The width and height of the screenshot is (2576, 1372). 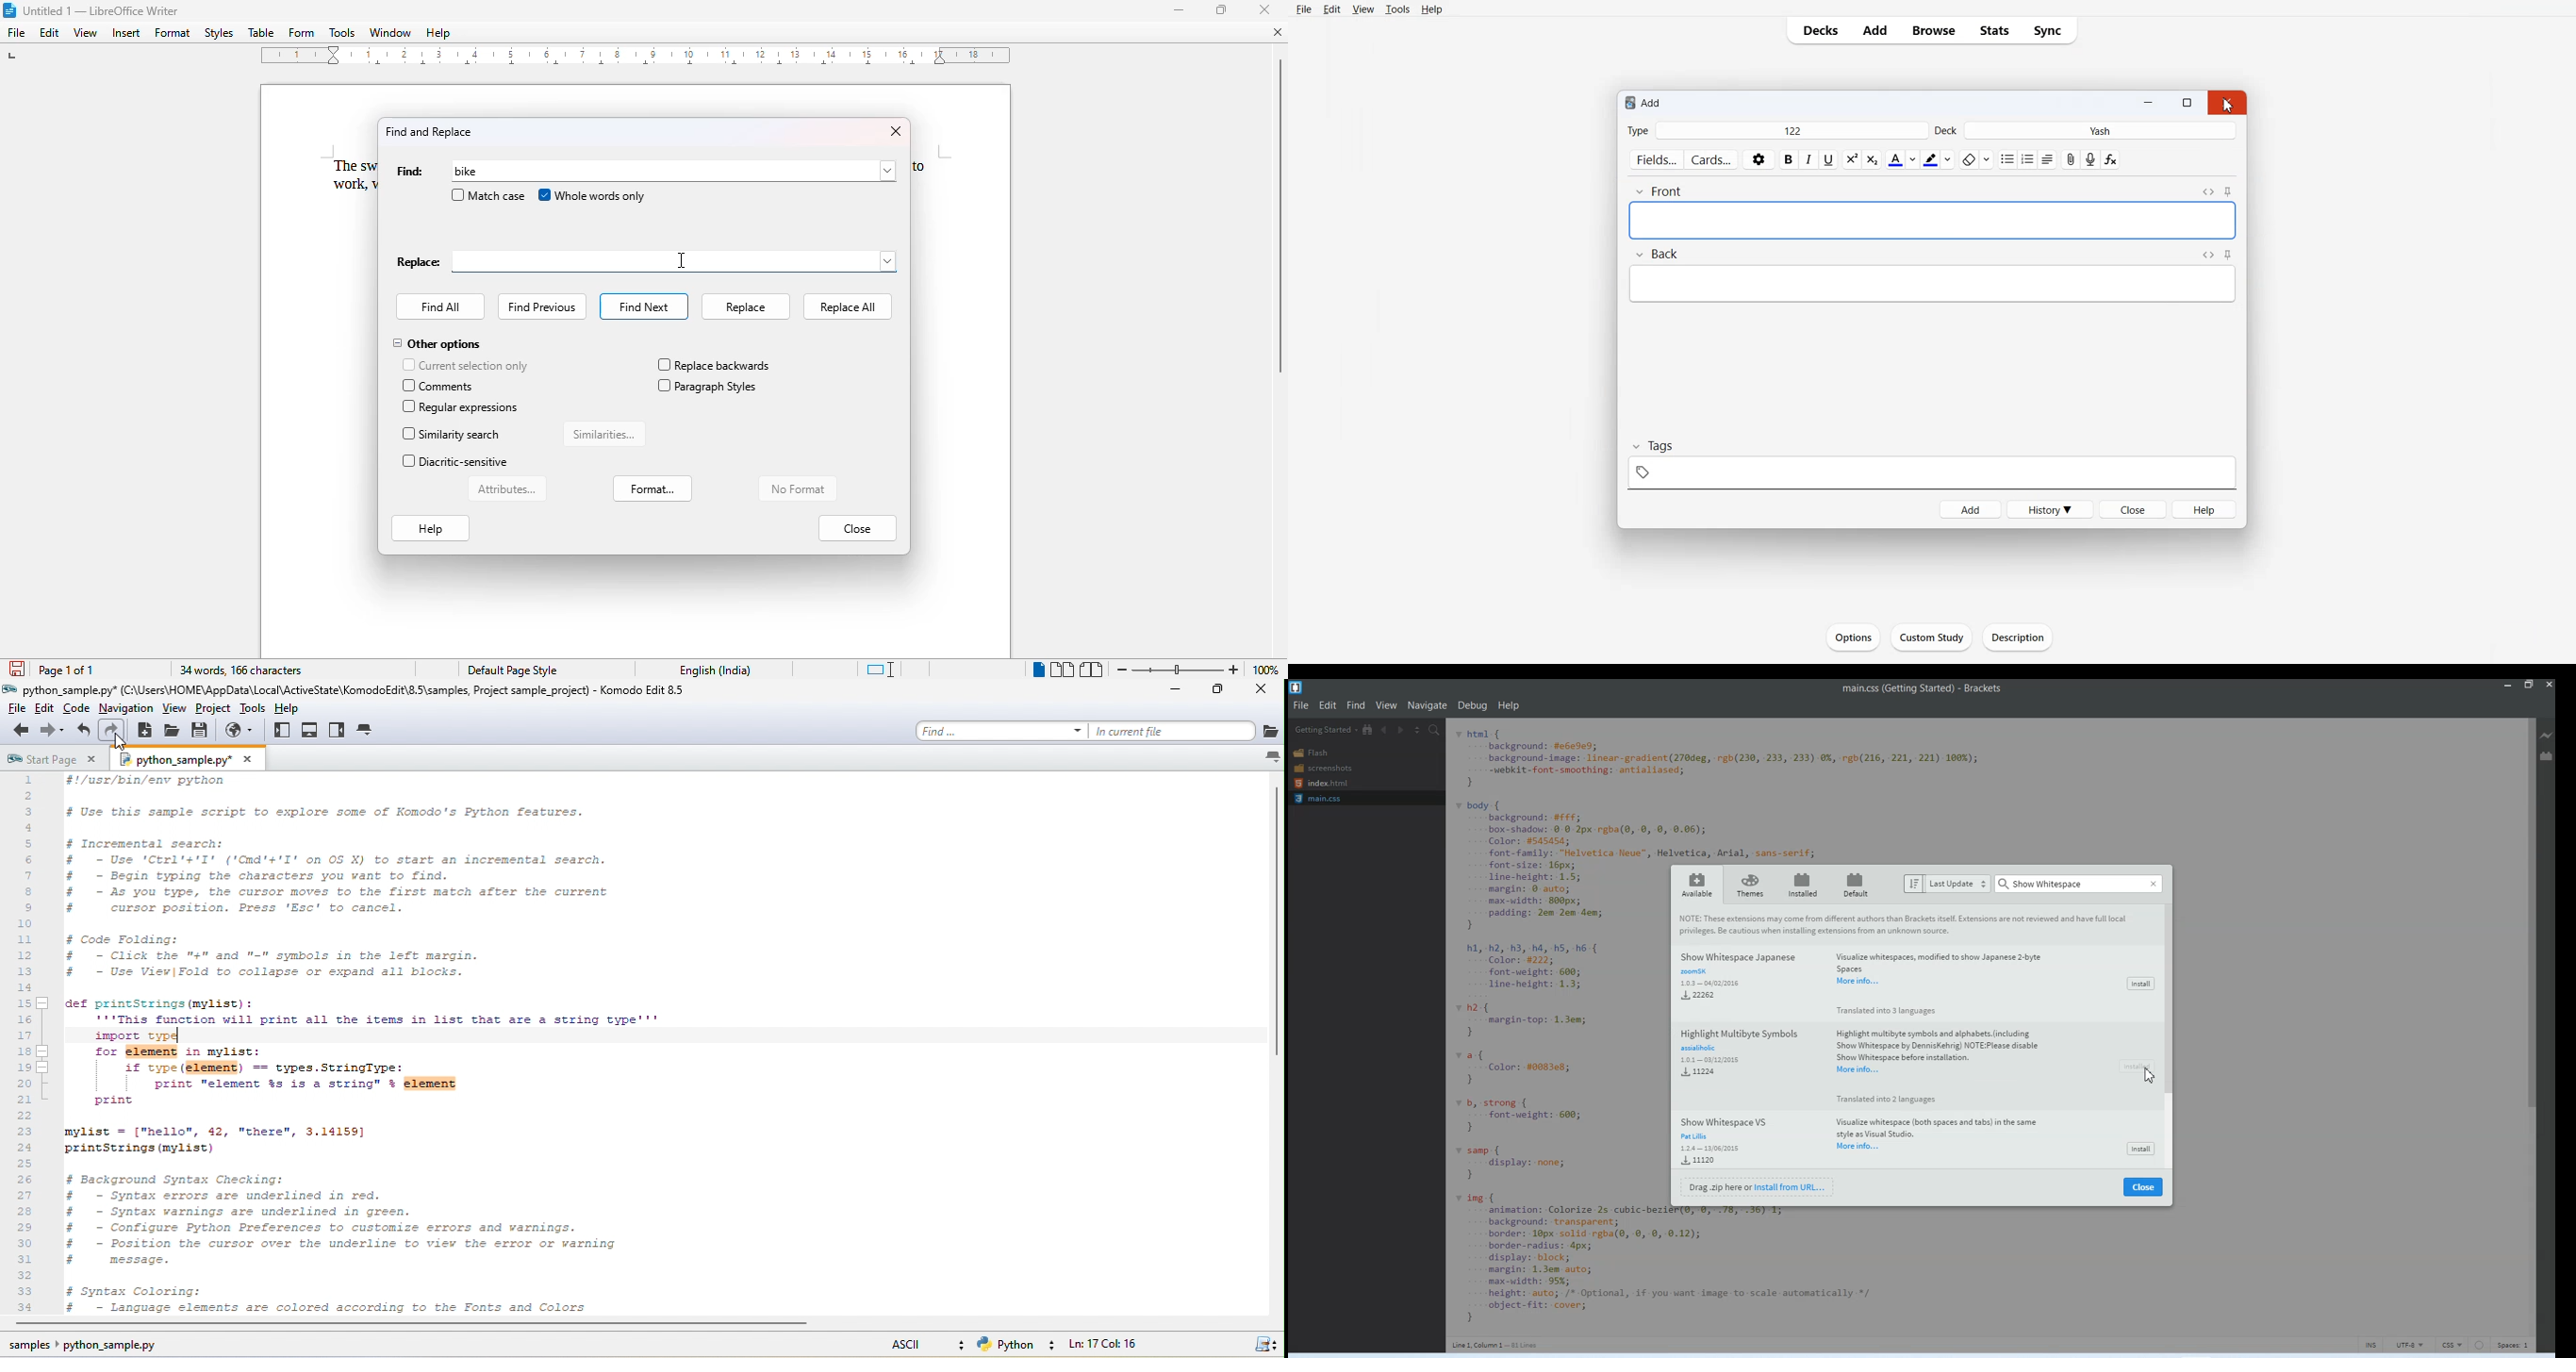 I want to click on Main.css, so click(x=1319, y=799).